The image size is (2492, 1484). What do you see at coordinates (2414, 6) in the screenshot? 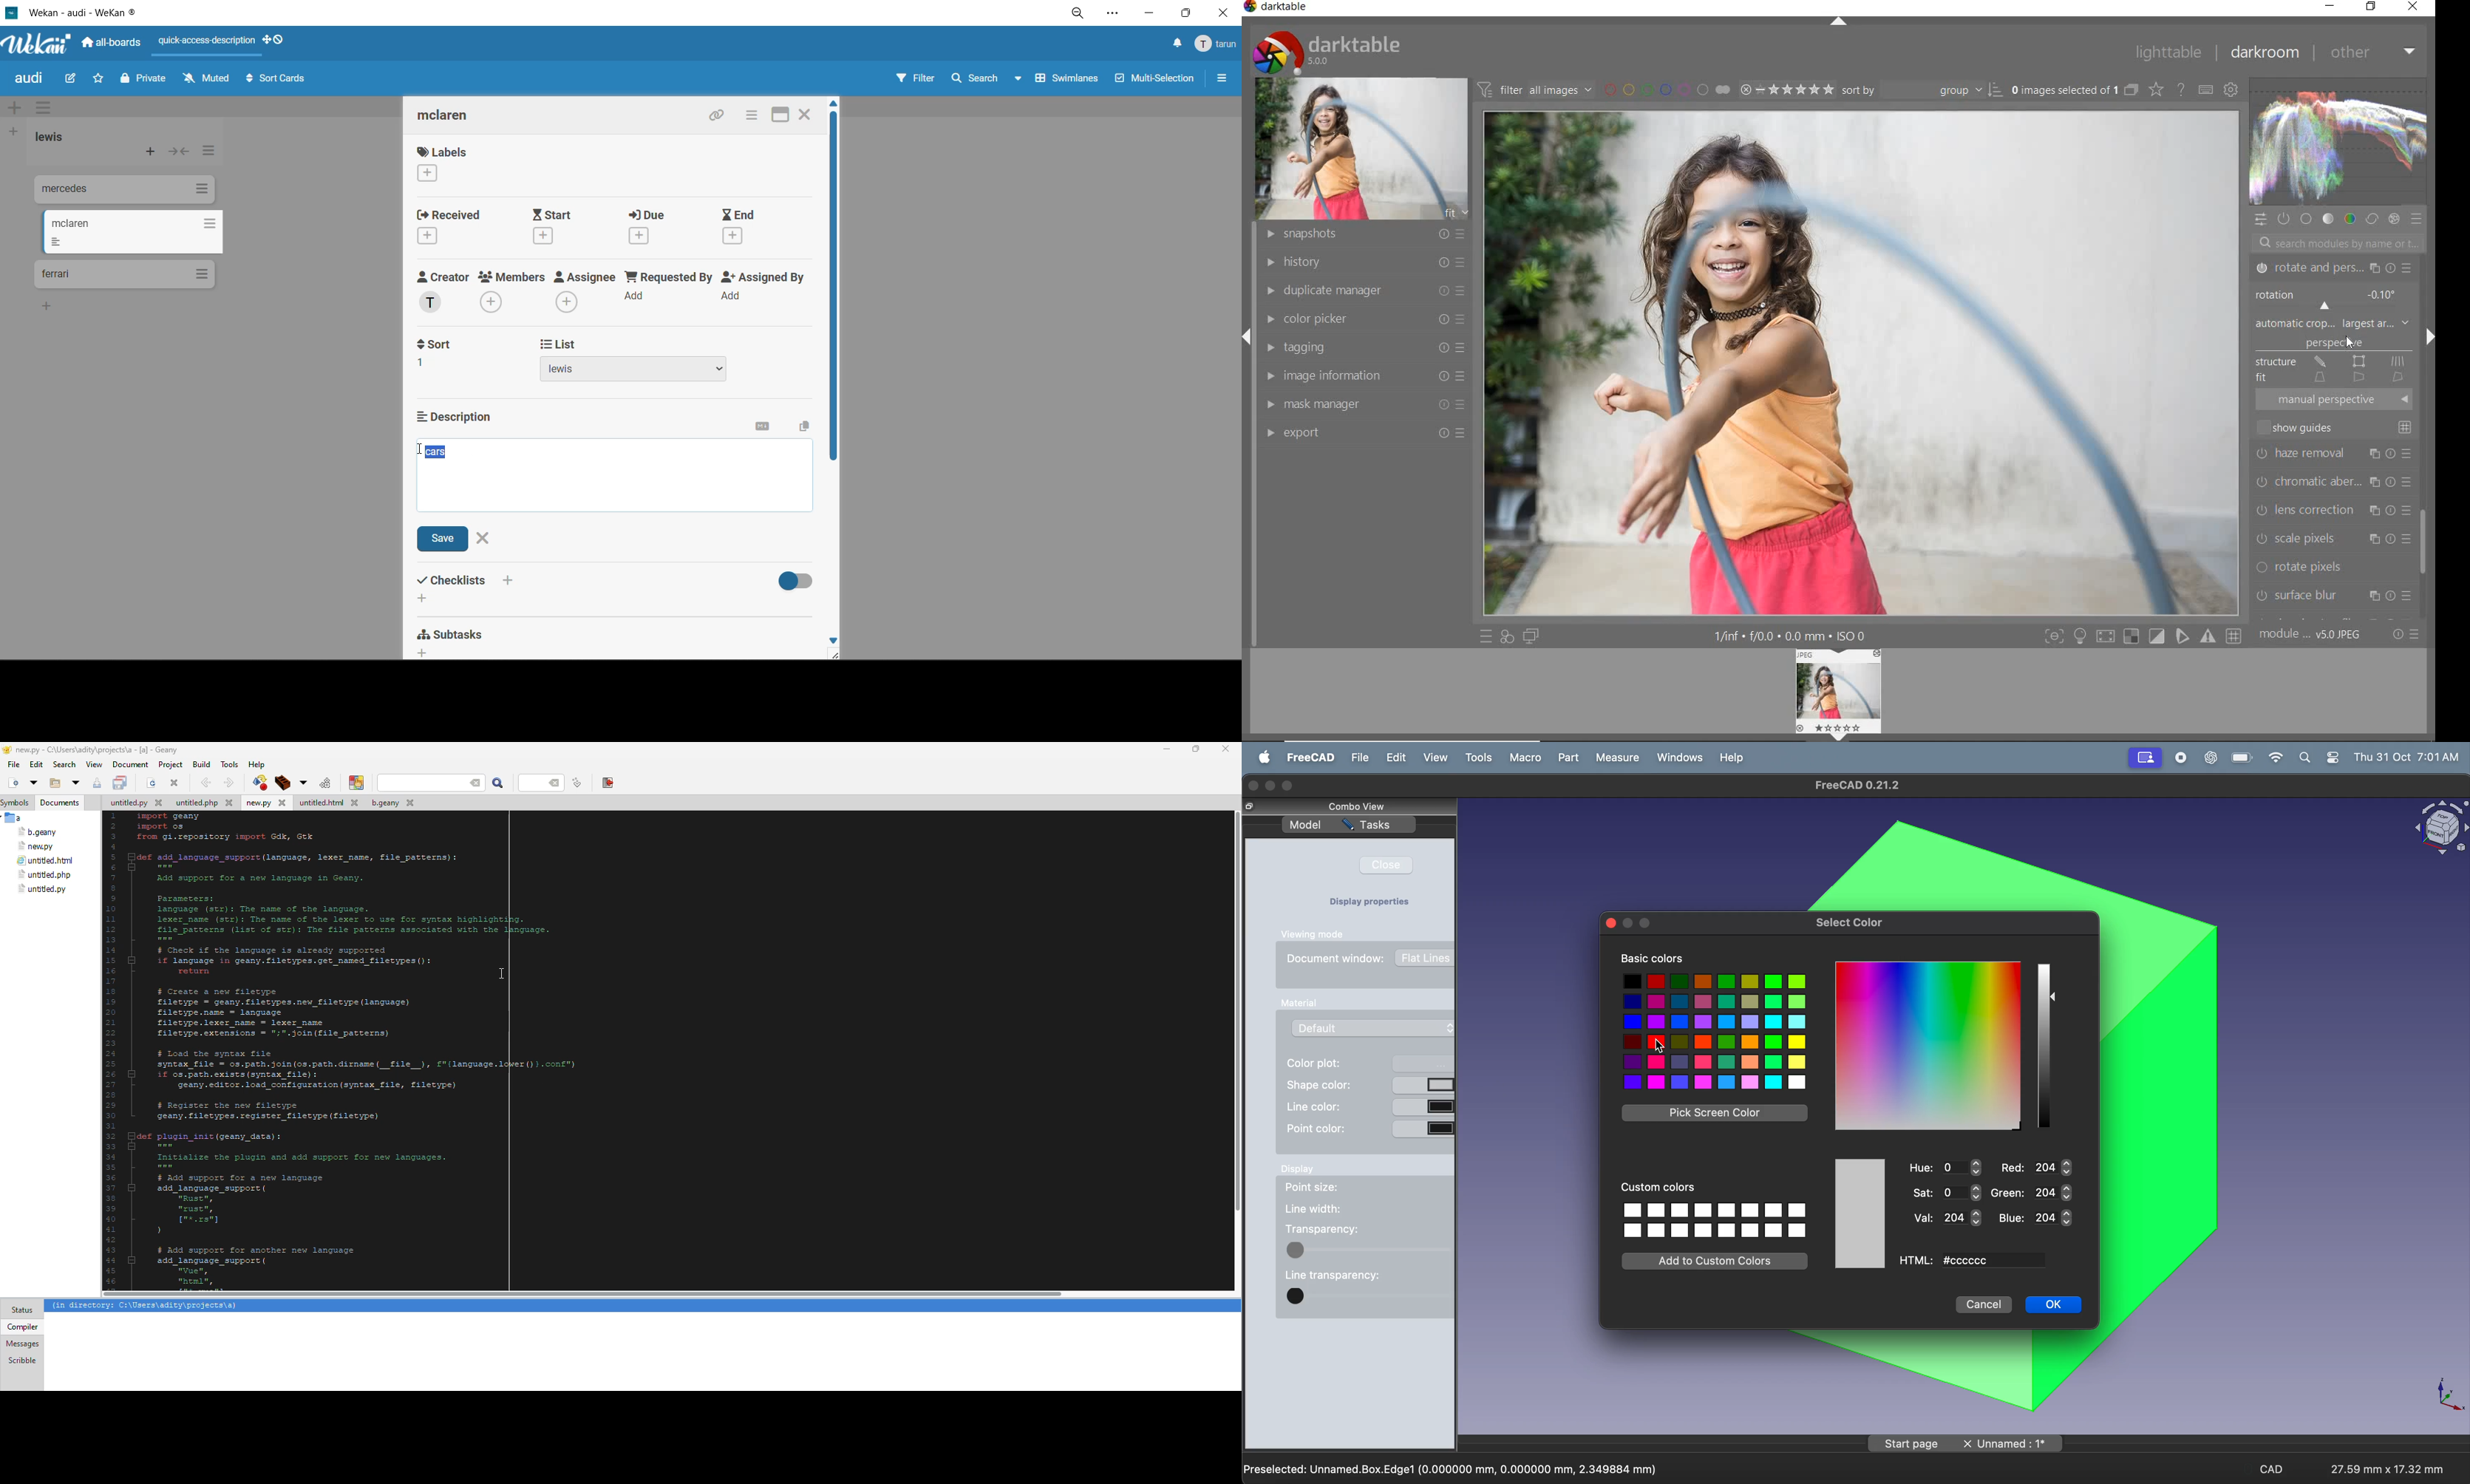
I see `close` at bounding box center [2414, 6].